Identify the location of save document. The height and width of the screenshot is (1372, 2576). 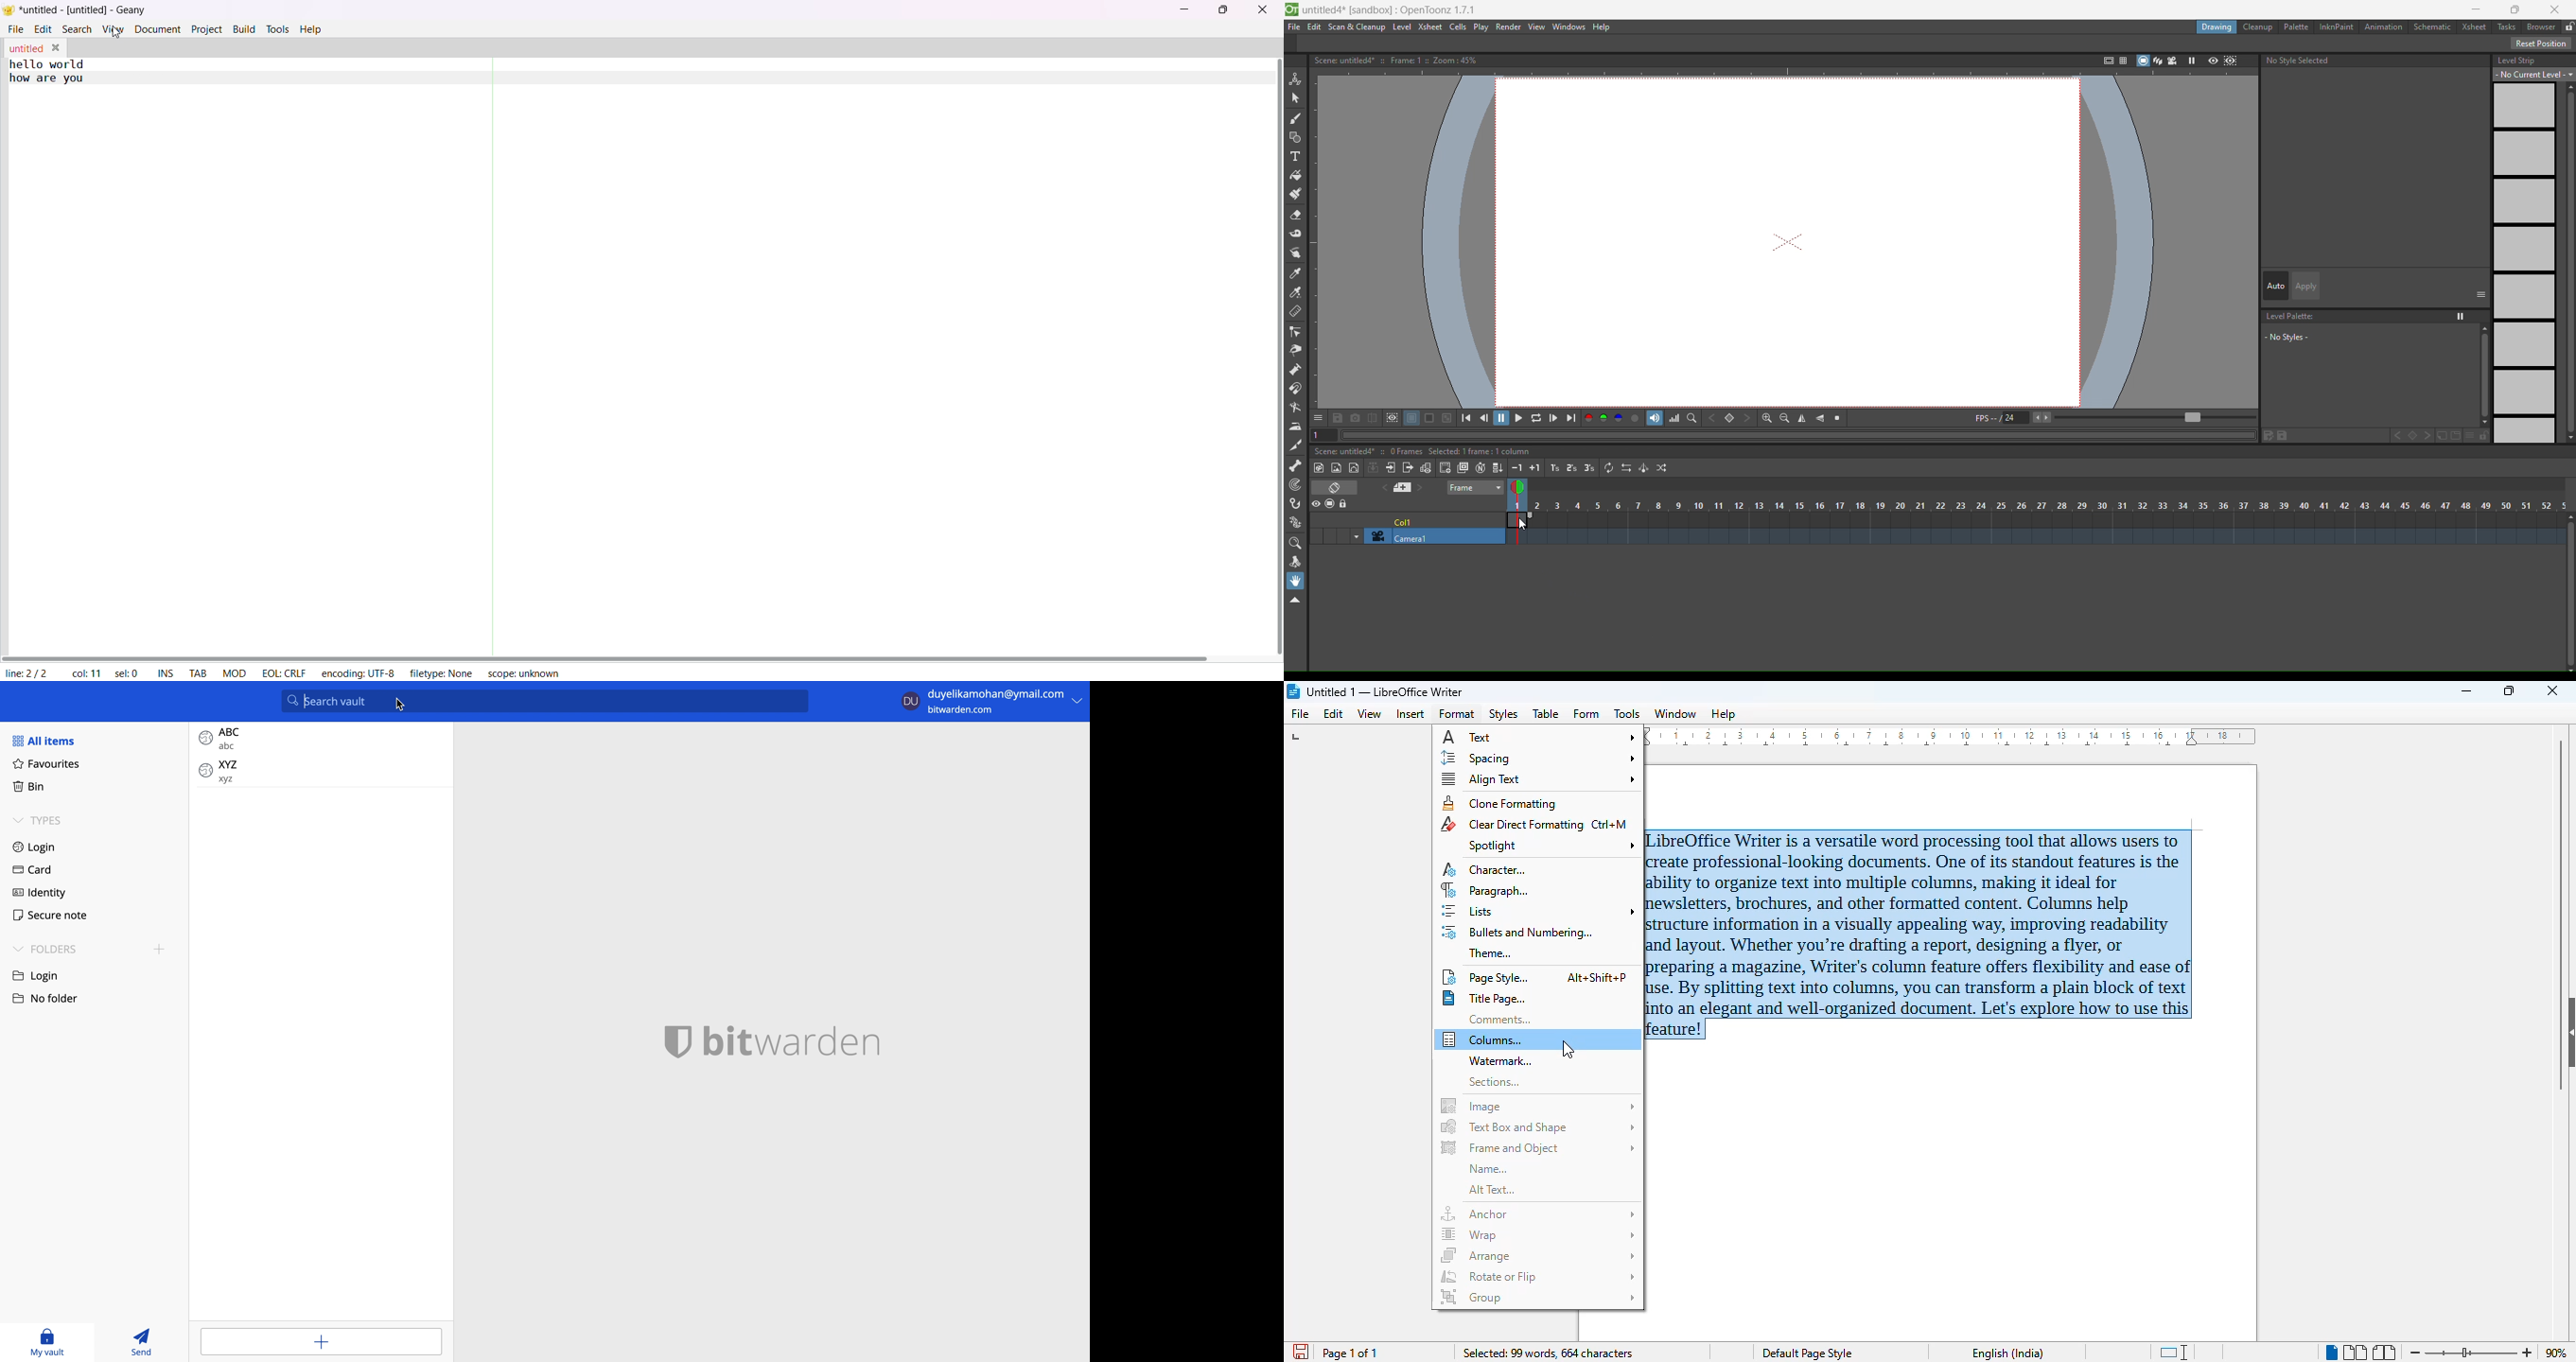
(1299, 1349).